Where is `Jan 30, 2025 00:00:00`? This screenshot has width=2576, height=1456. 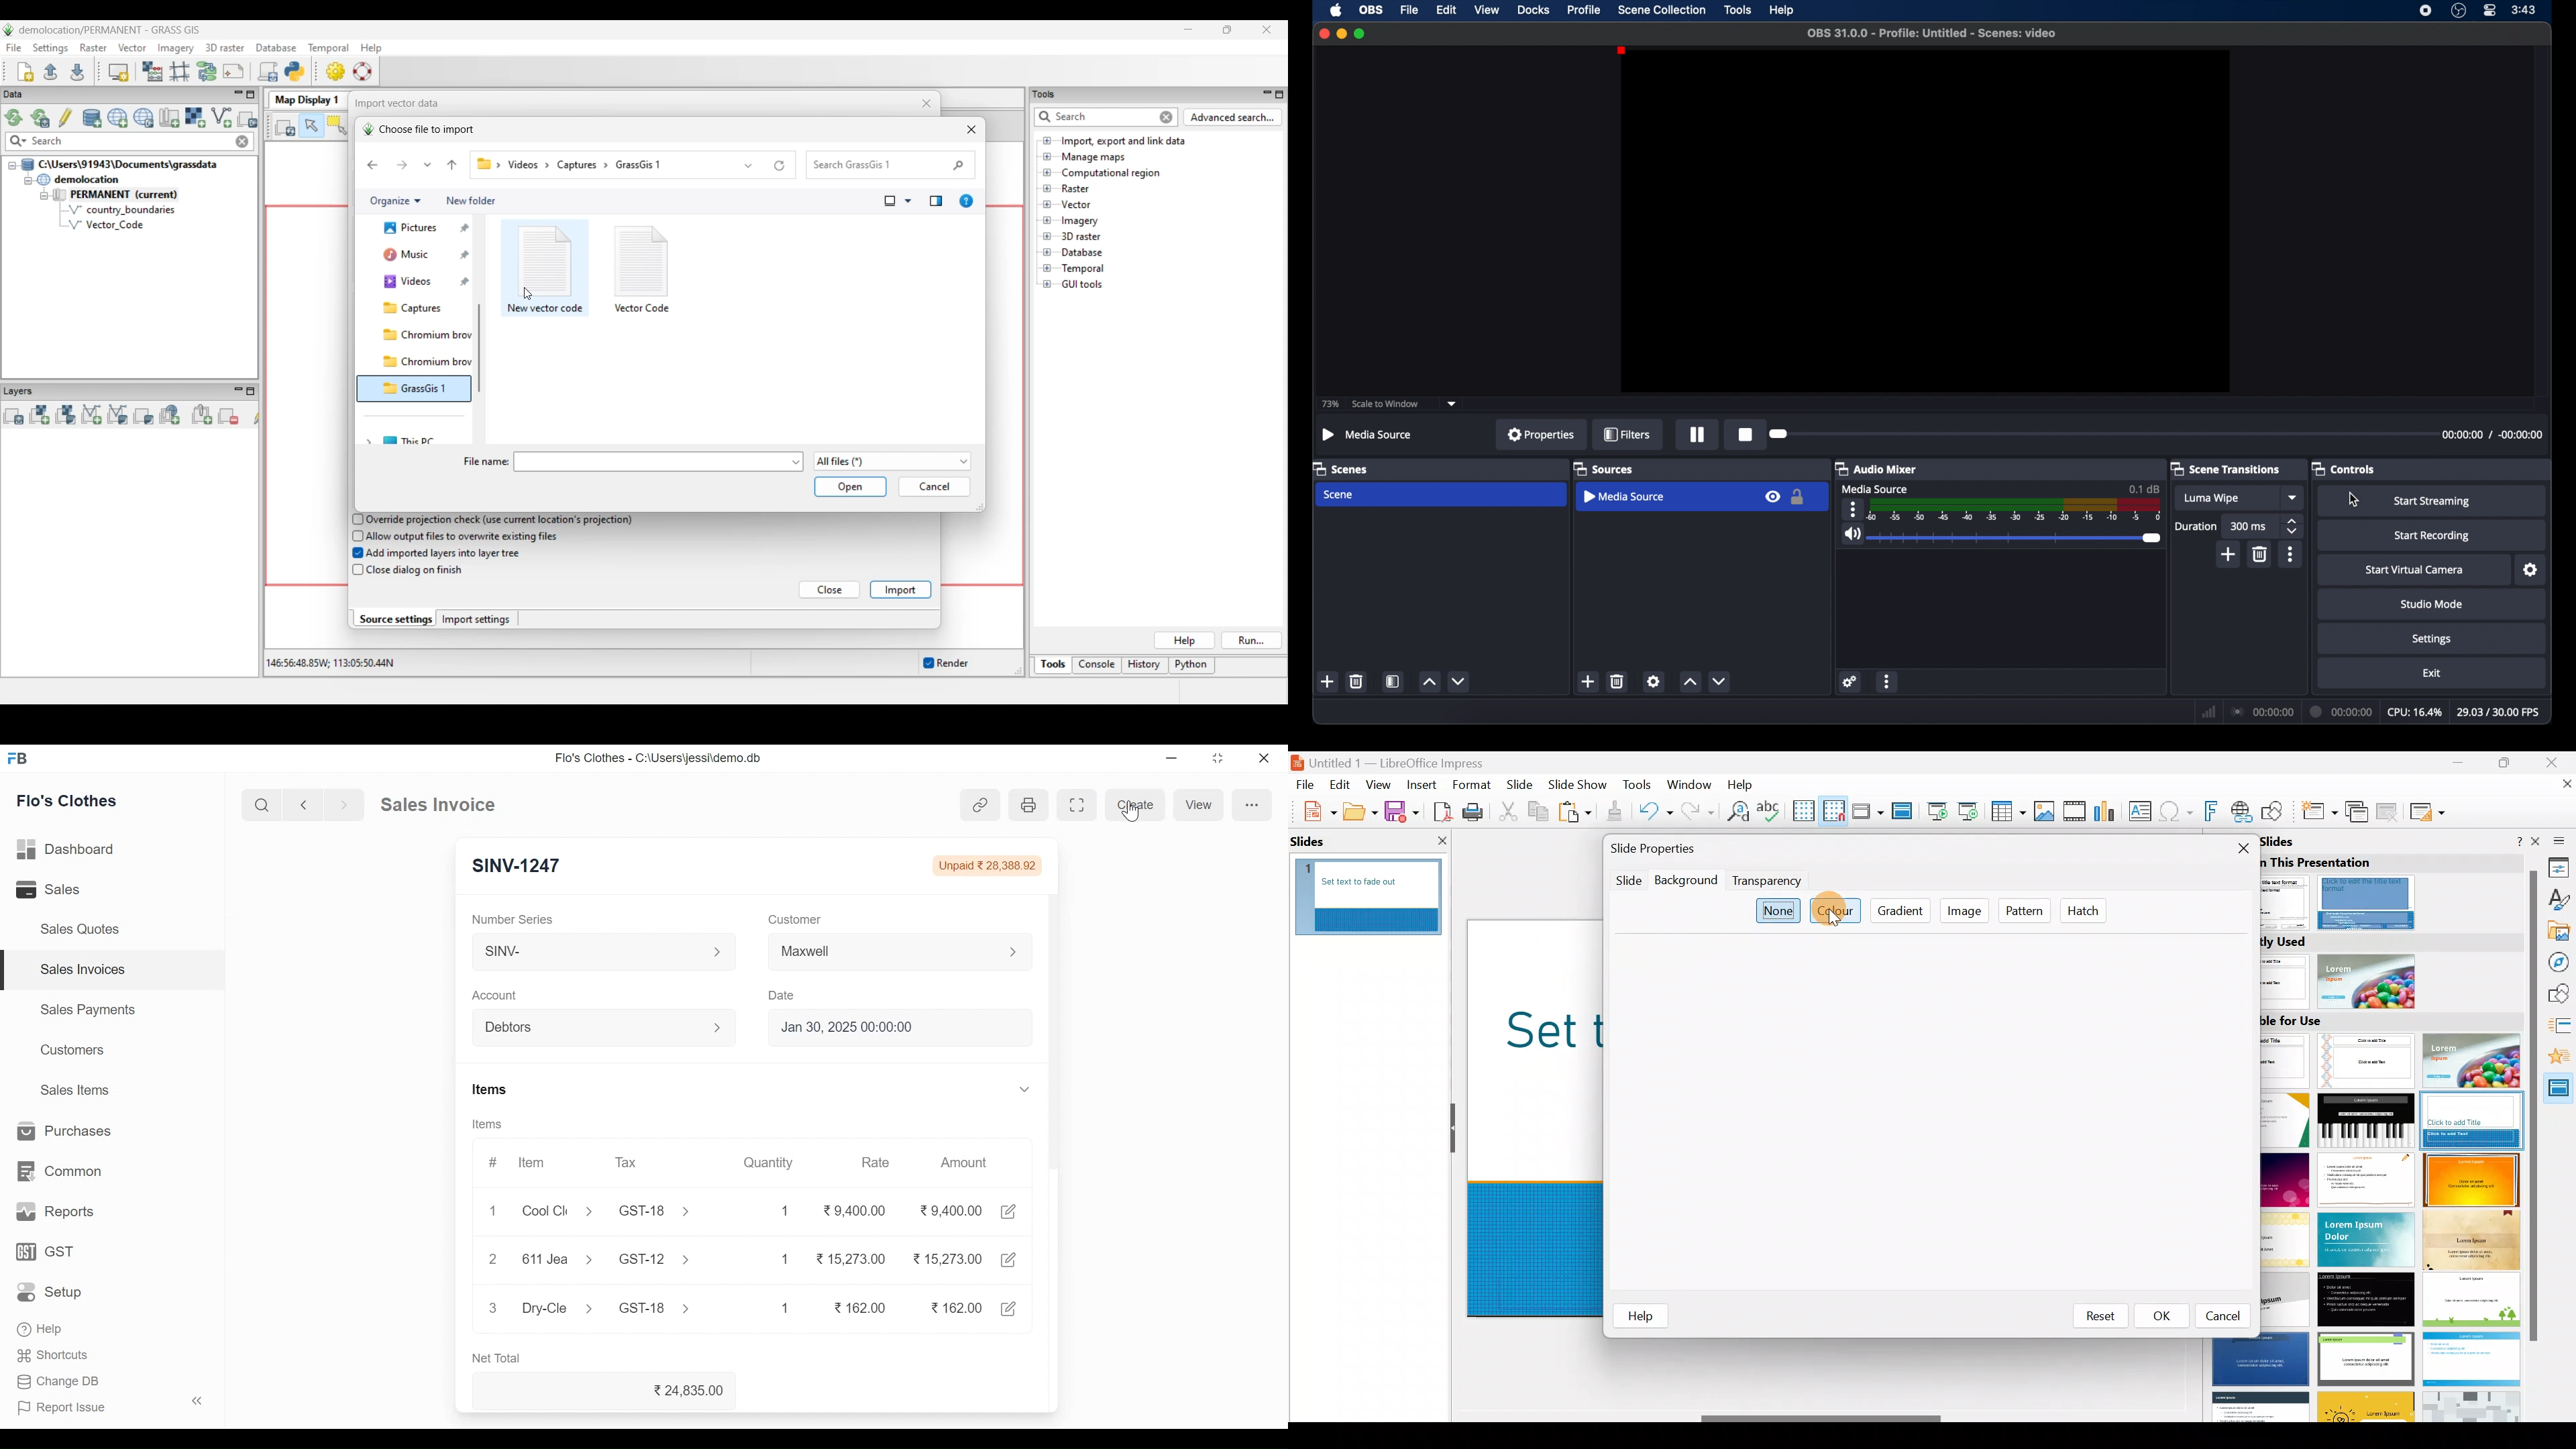
Jan 30, 2025 00:00:00 is located at coordinates (902, 1026).